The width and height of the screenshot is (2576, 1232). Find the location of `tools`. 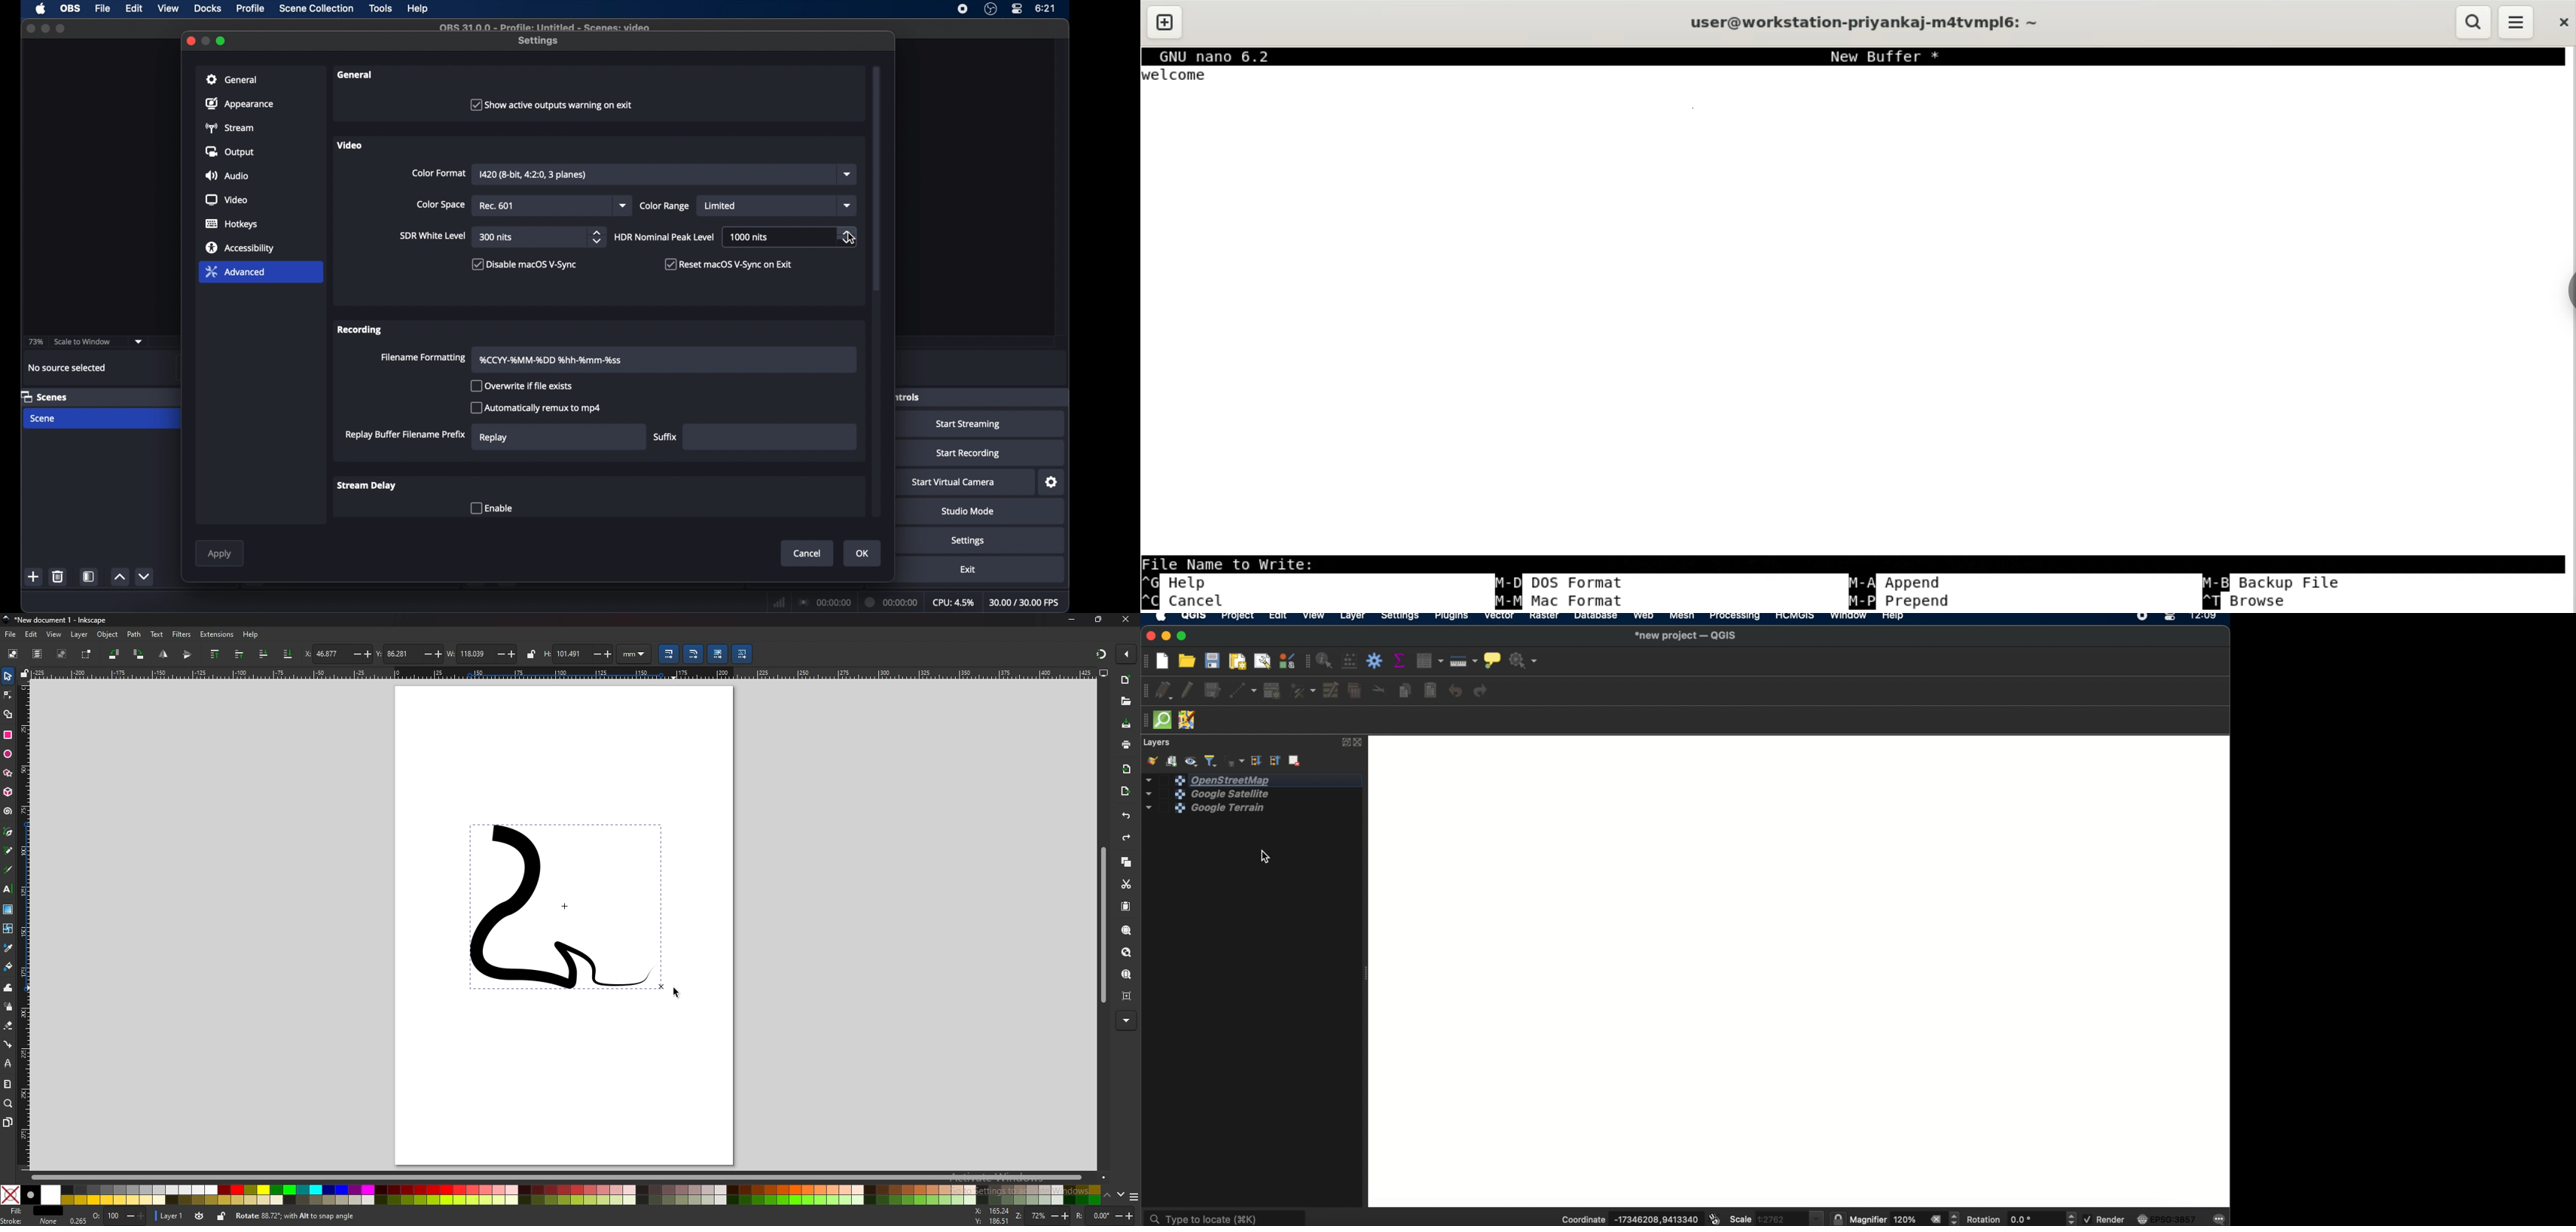

tools is located at coordinates (381, 8).